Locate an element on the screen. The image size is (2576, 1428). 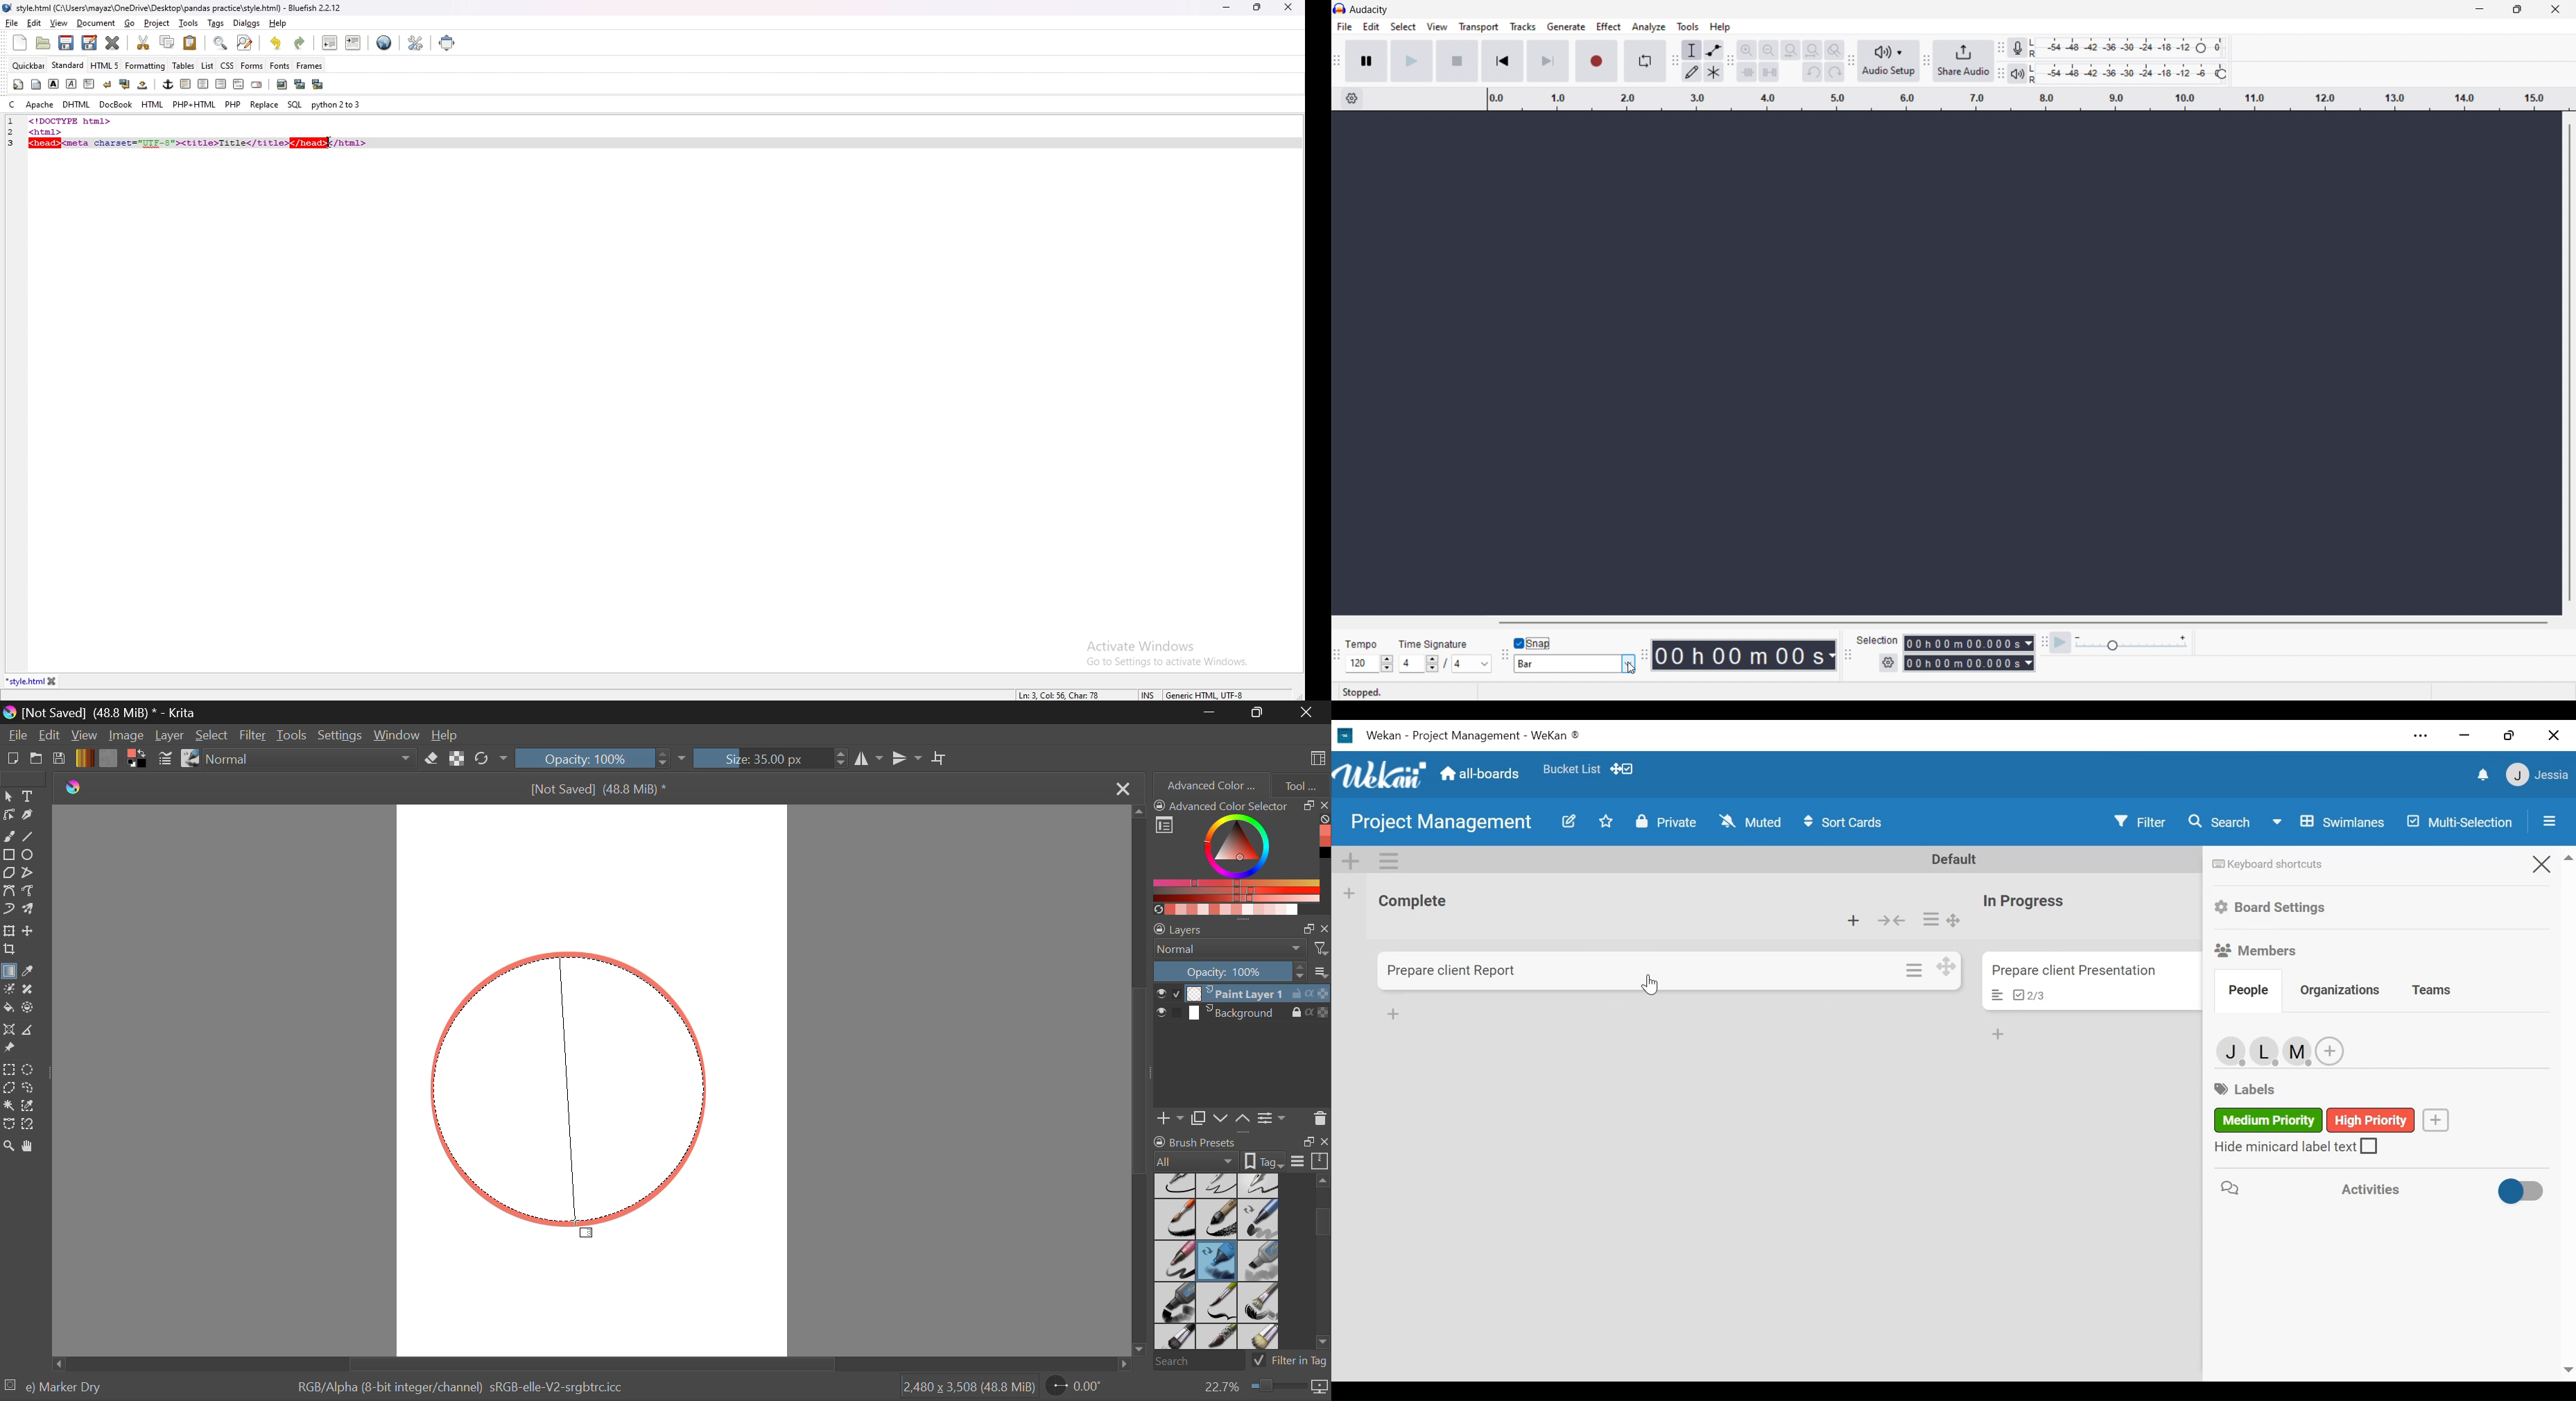
Audio setup is located at coordinates (1889, 60).